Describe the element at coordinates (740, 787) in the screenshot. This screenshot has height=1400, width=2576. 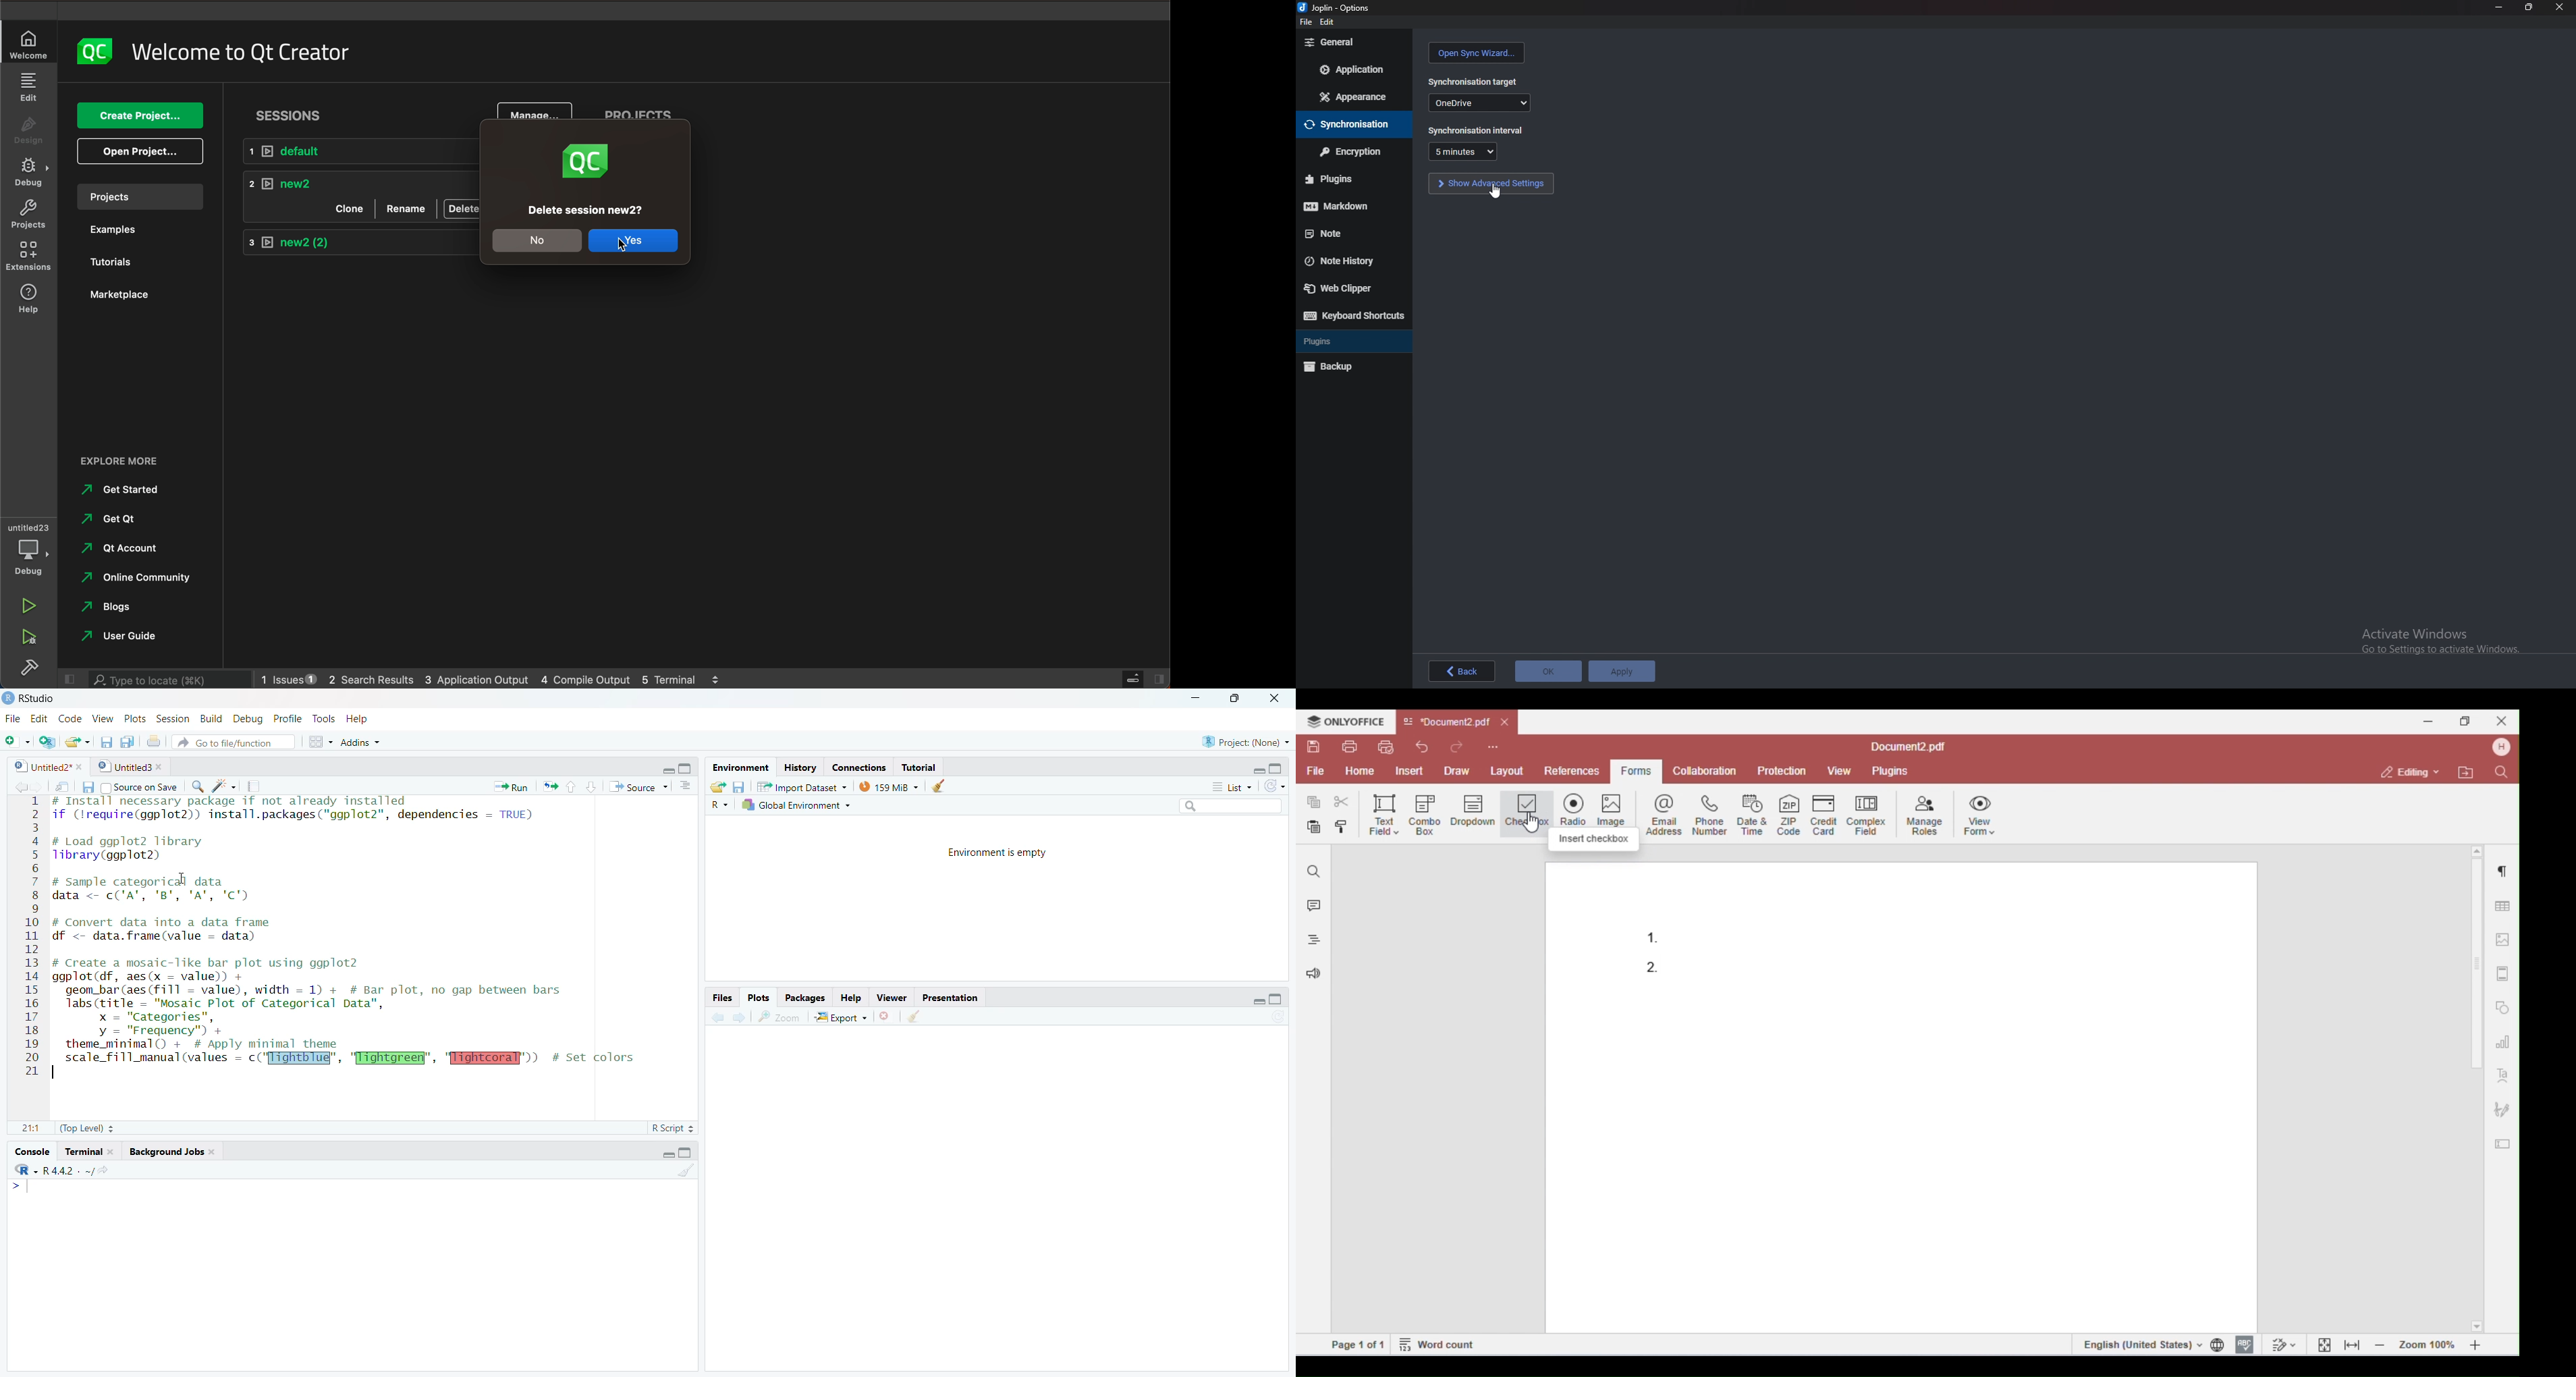
I see `Save` at that location.